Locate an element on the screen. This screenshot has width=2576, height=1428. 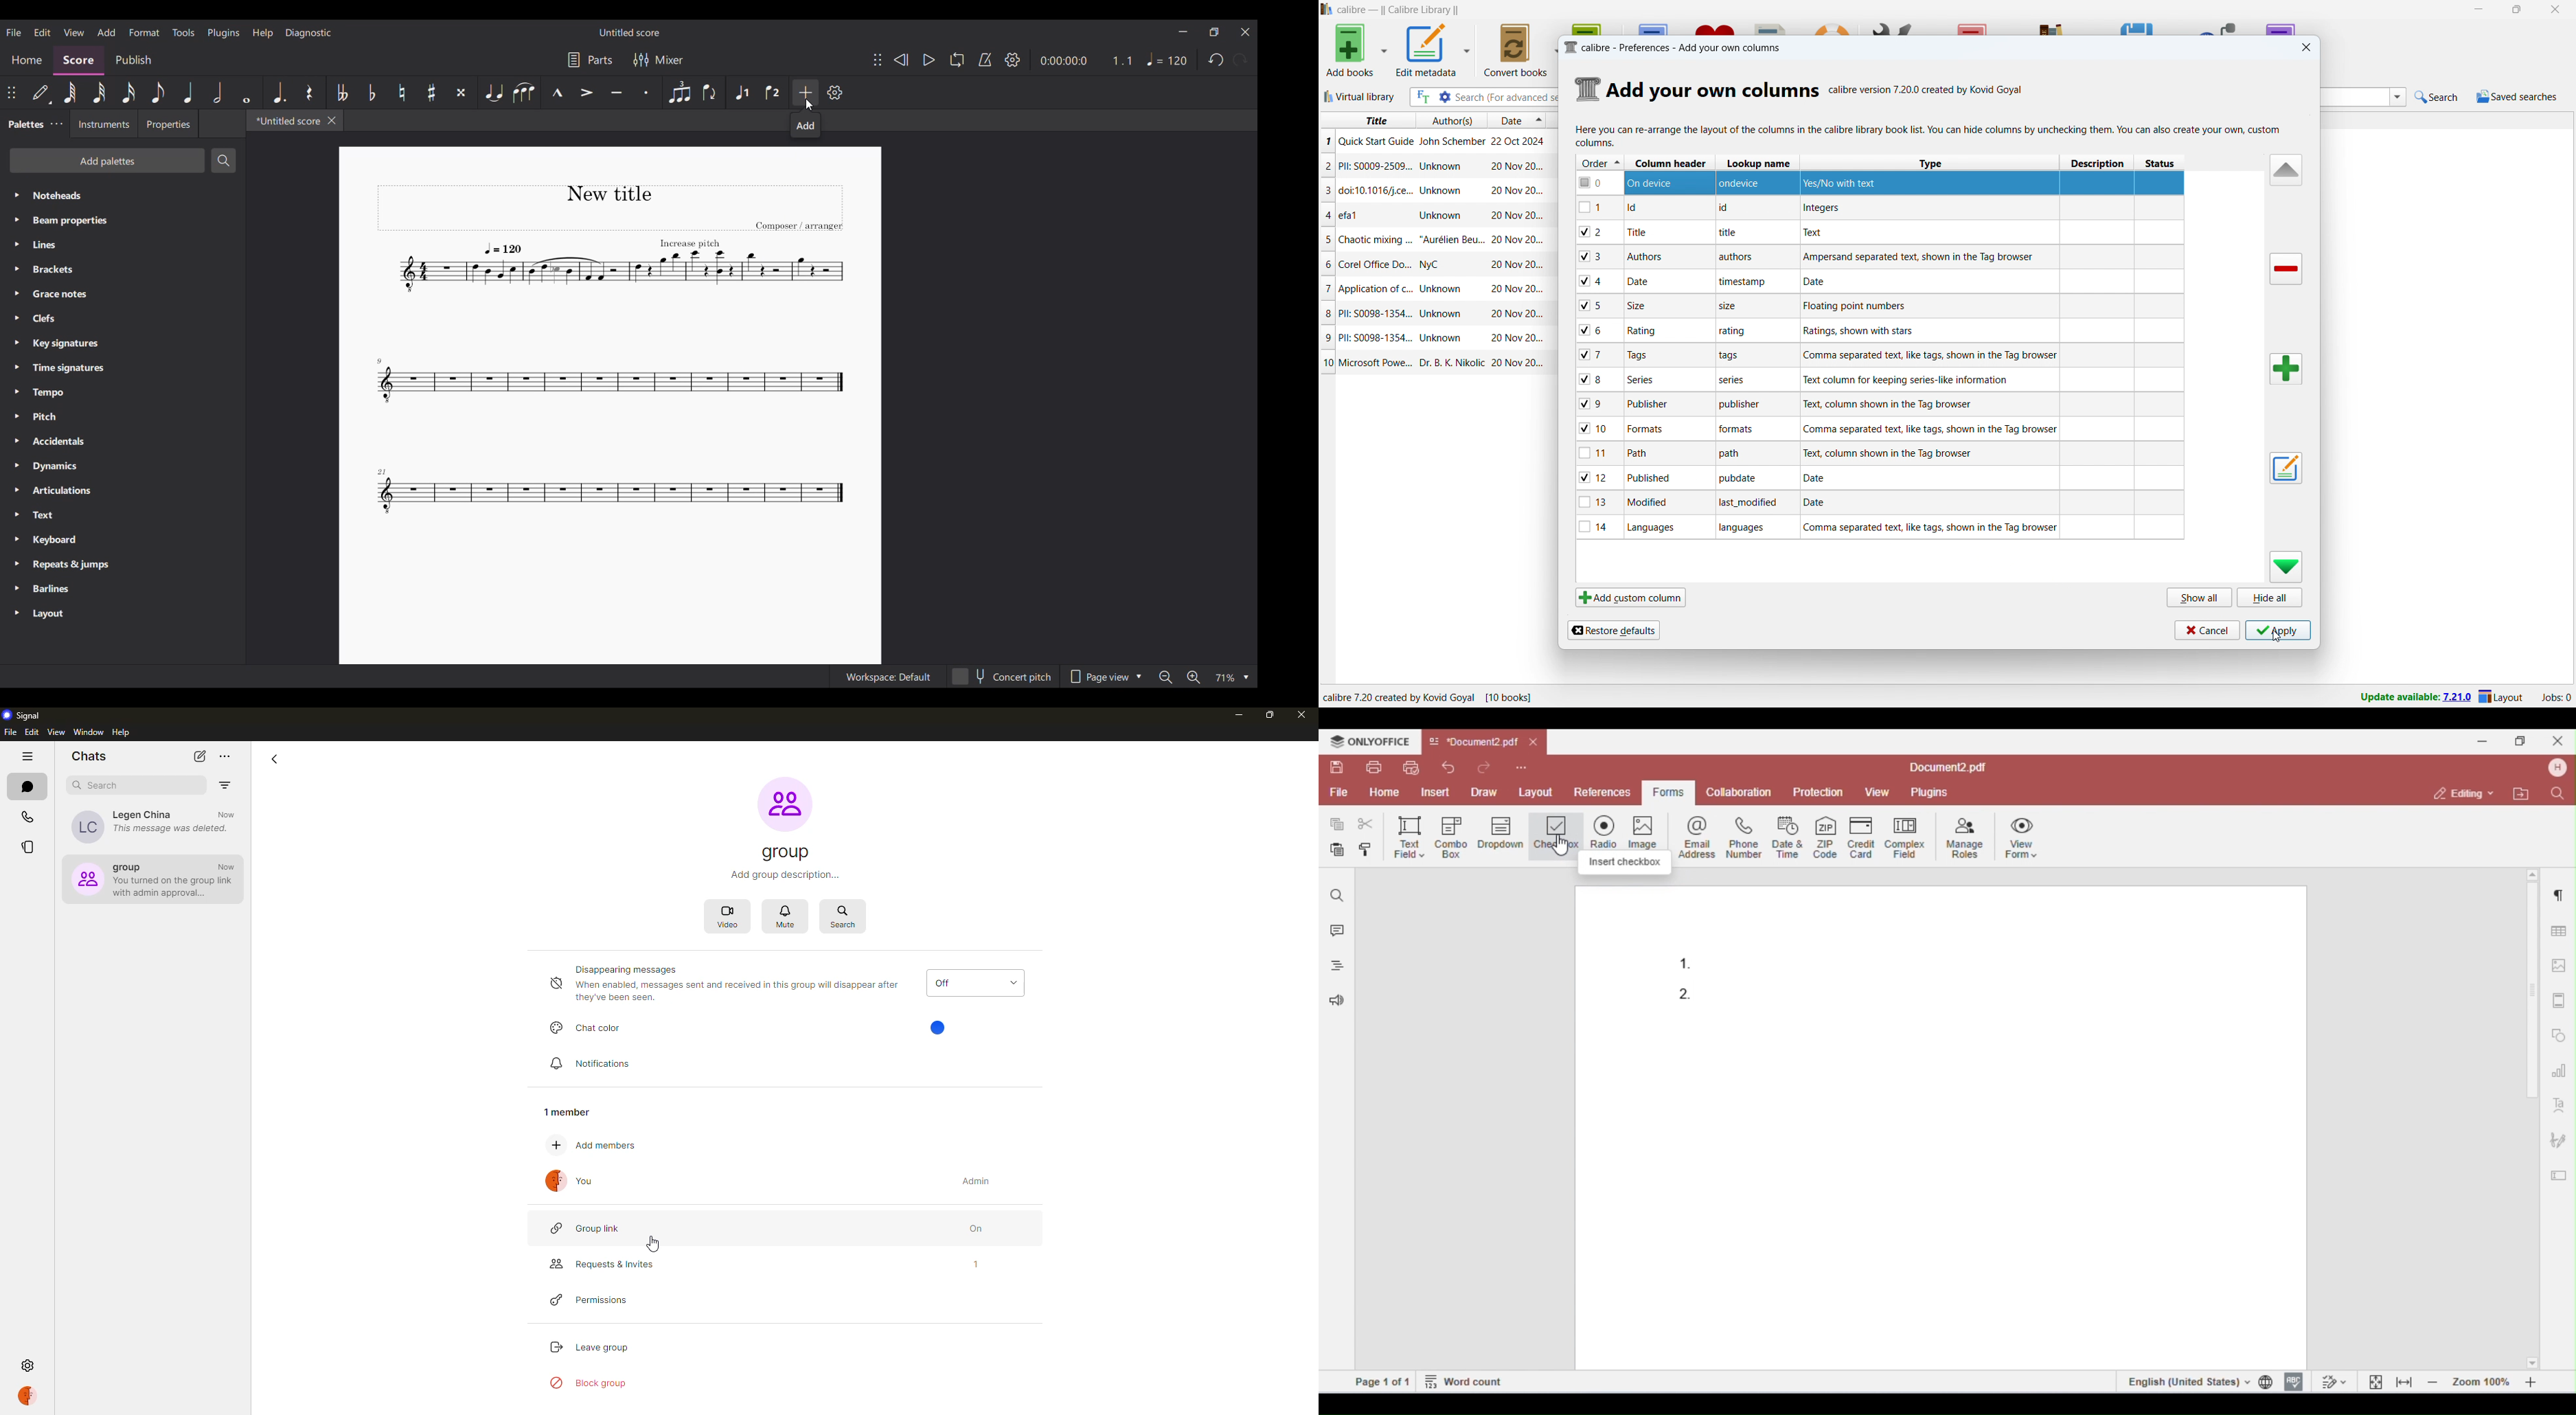
File menu is located at coordinates (13, 32).